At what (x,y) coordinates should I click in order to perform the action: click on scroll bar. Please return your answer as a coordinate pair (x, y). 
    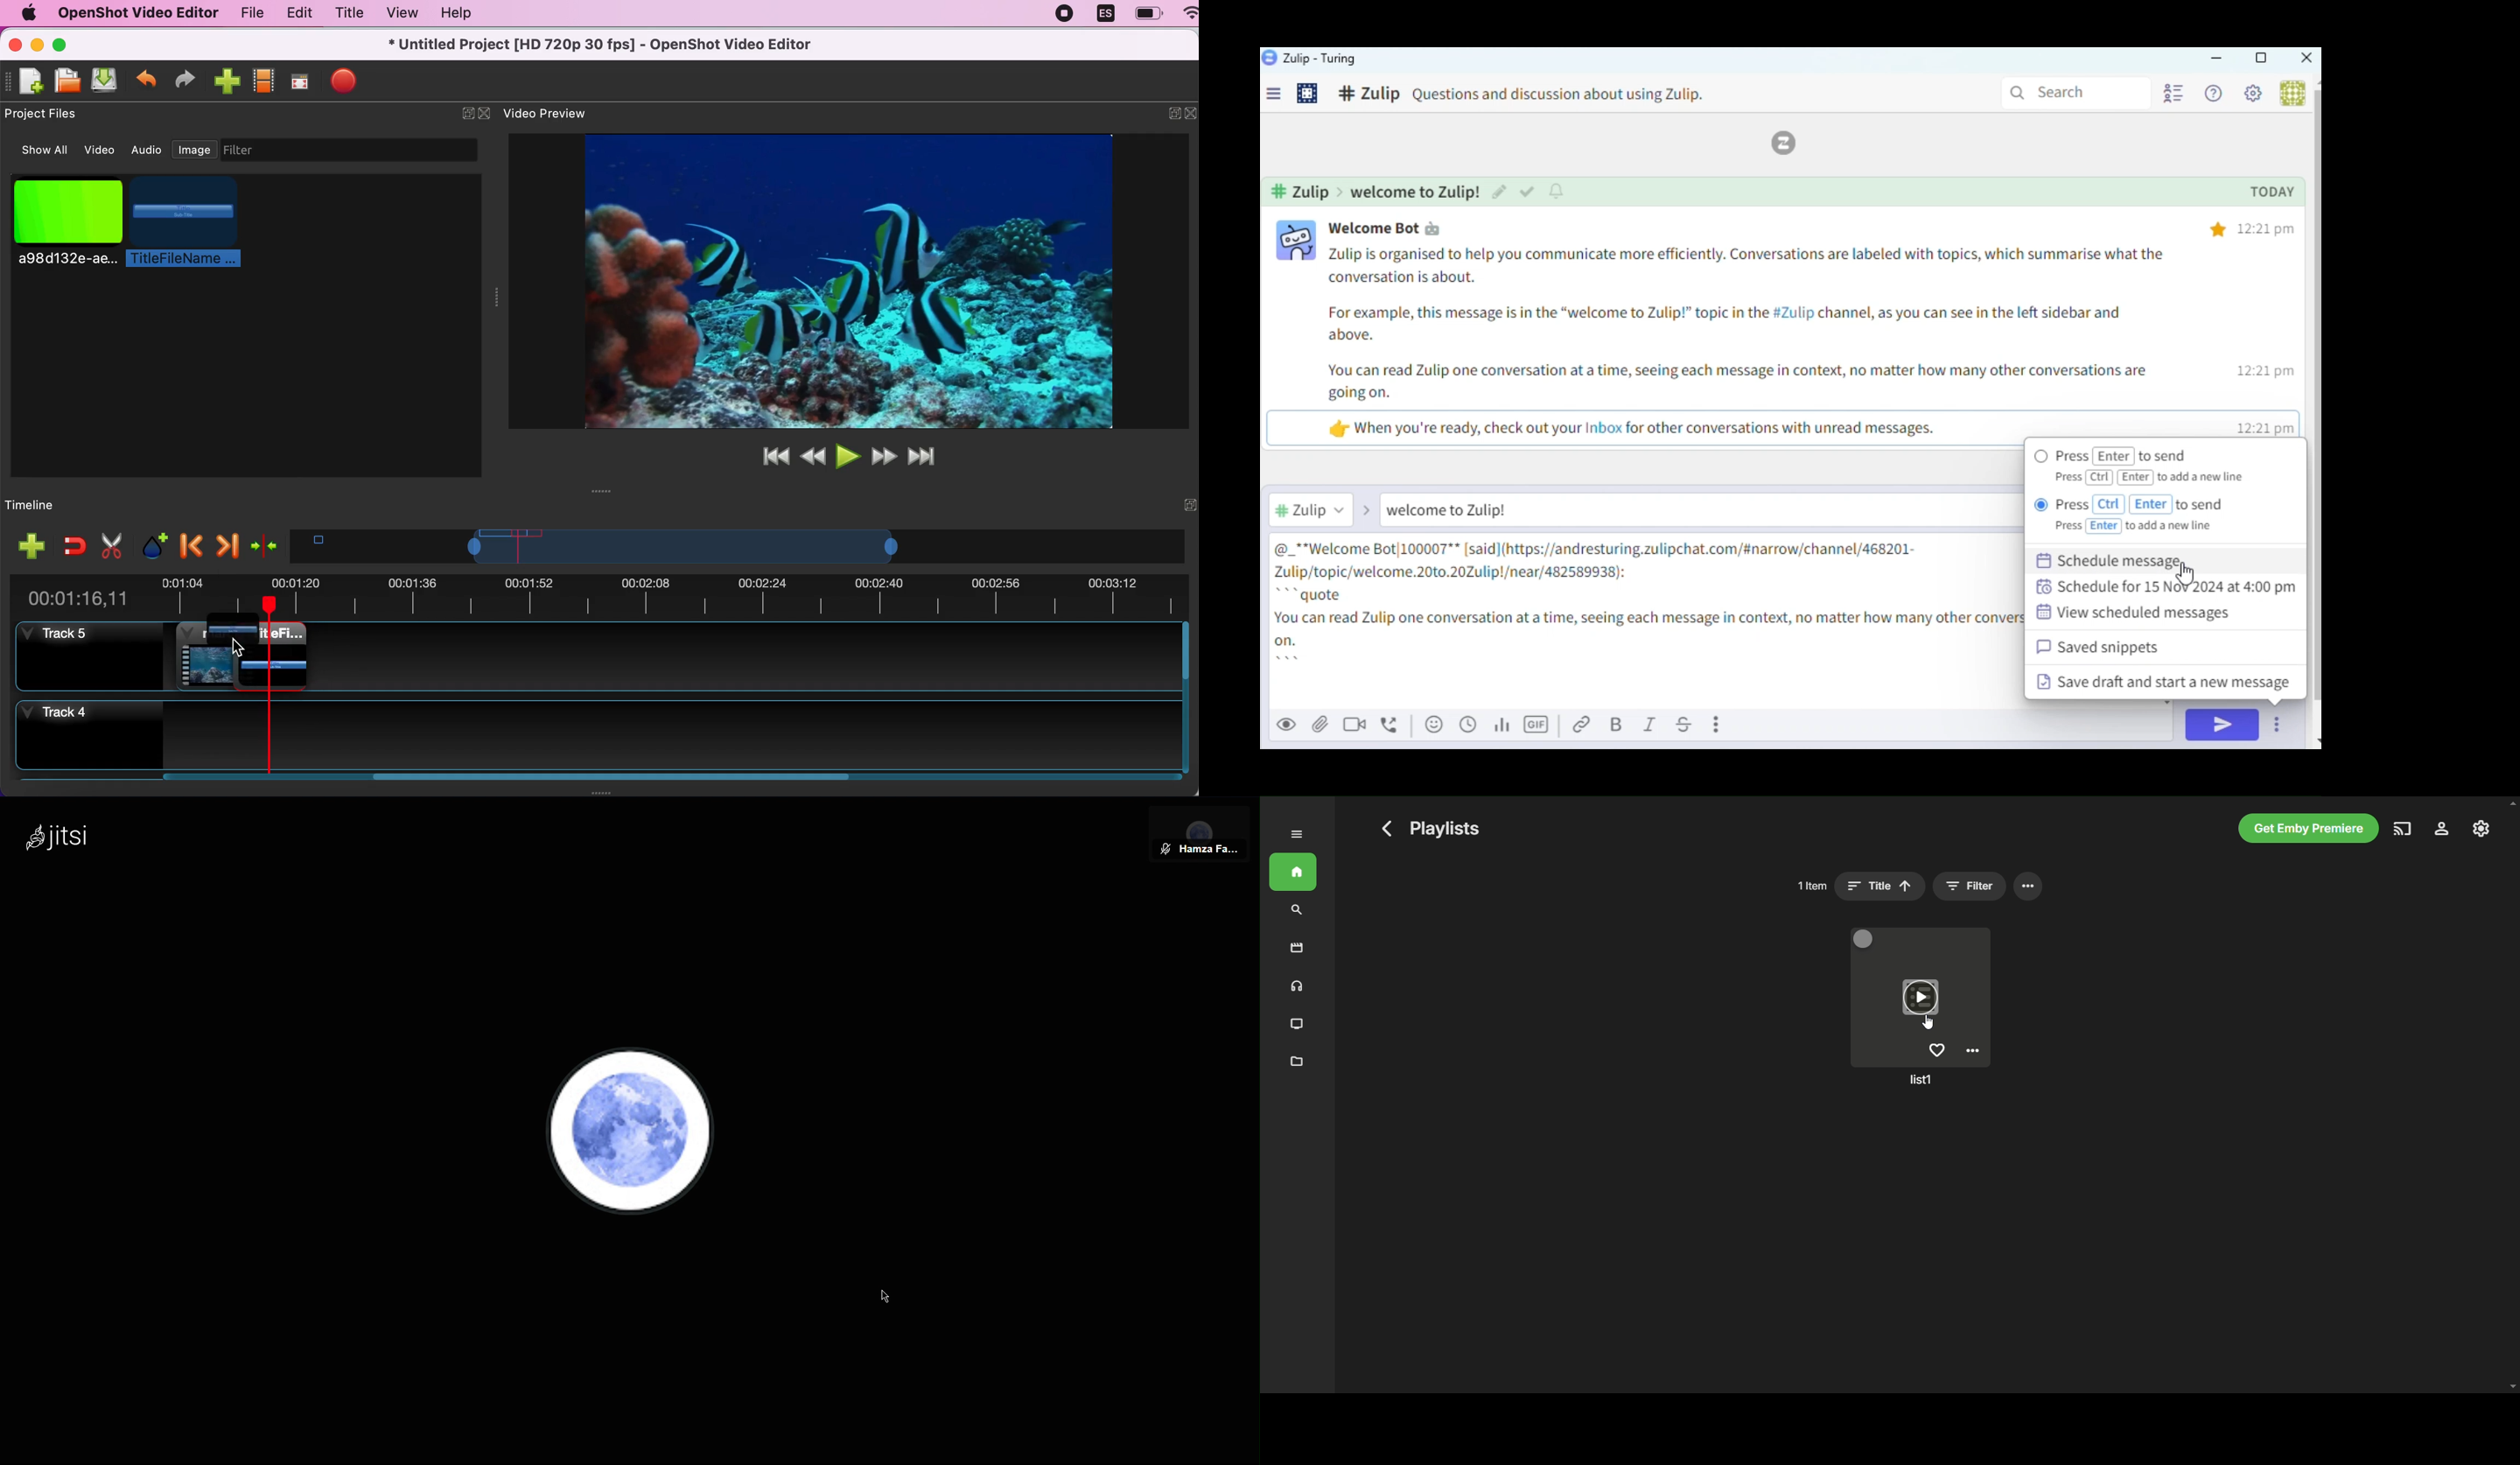
    Looking at the image, I should click on (507, 783).